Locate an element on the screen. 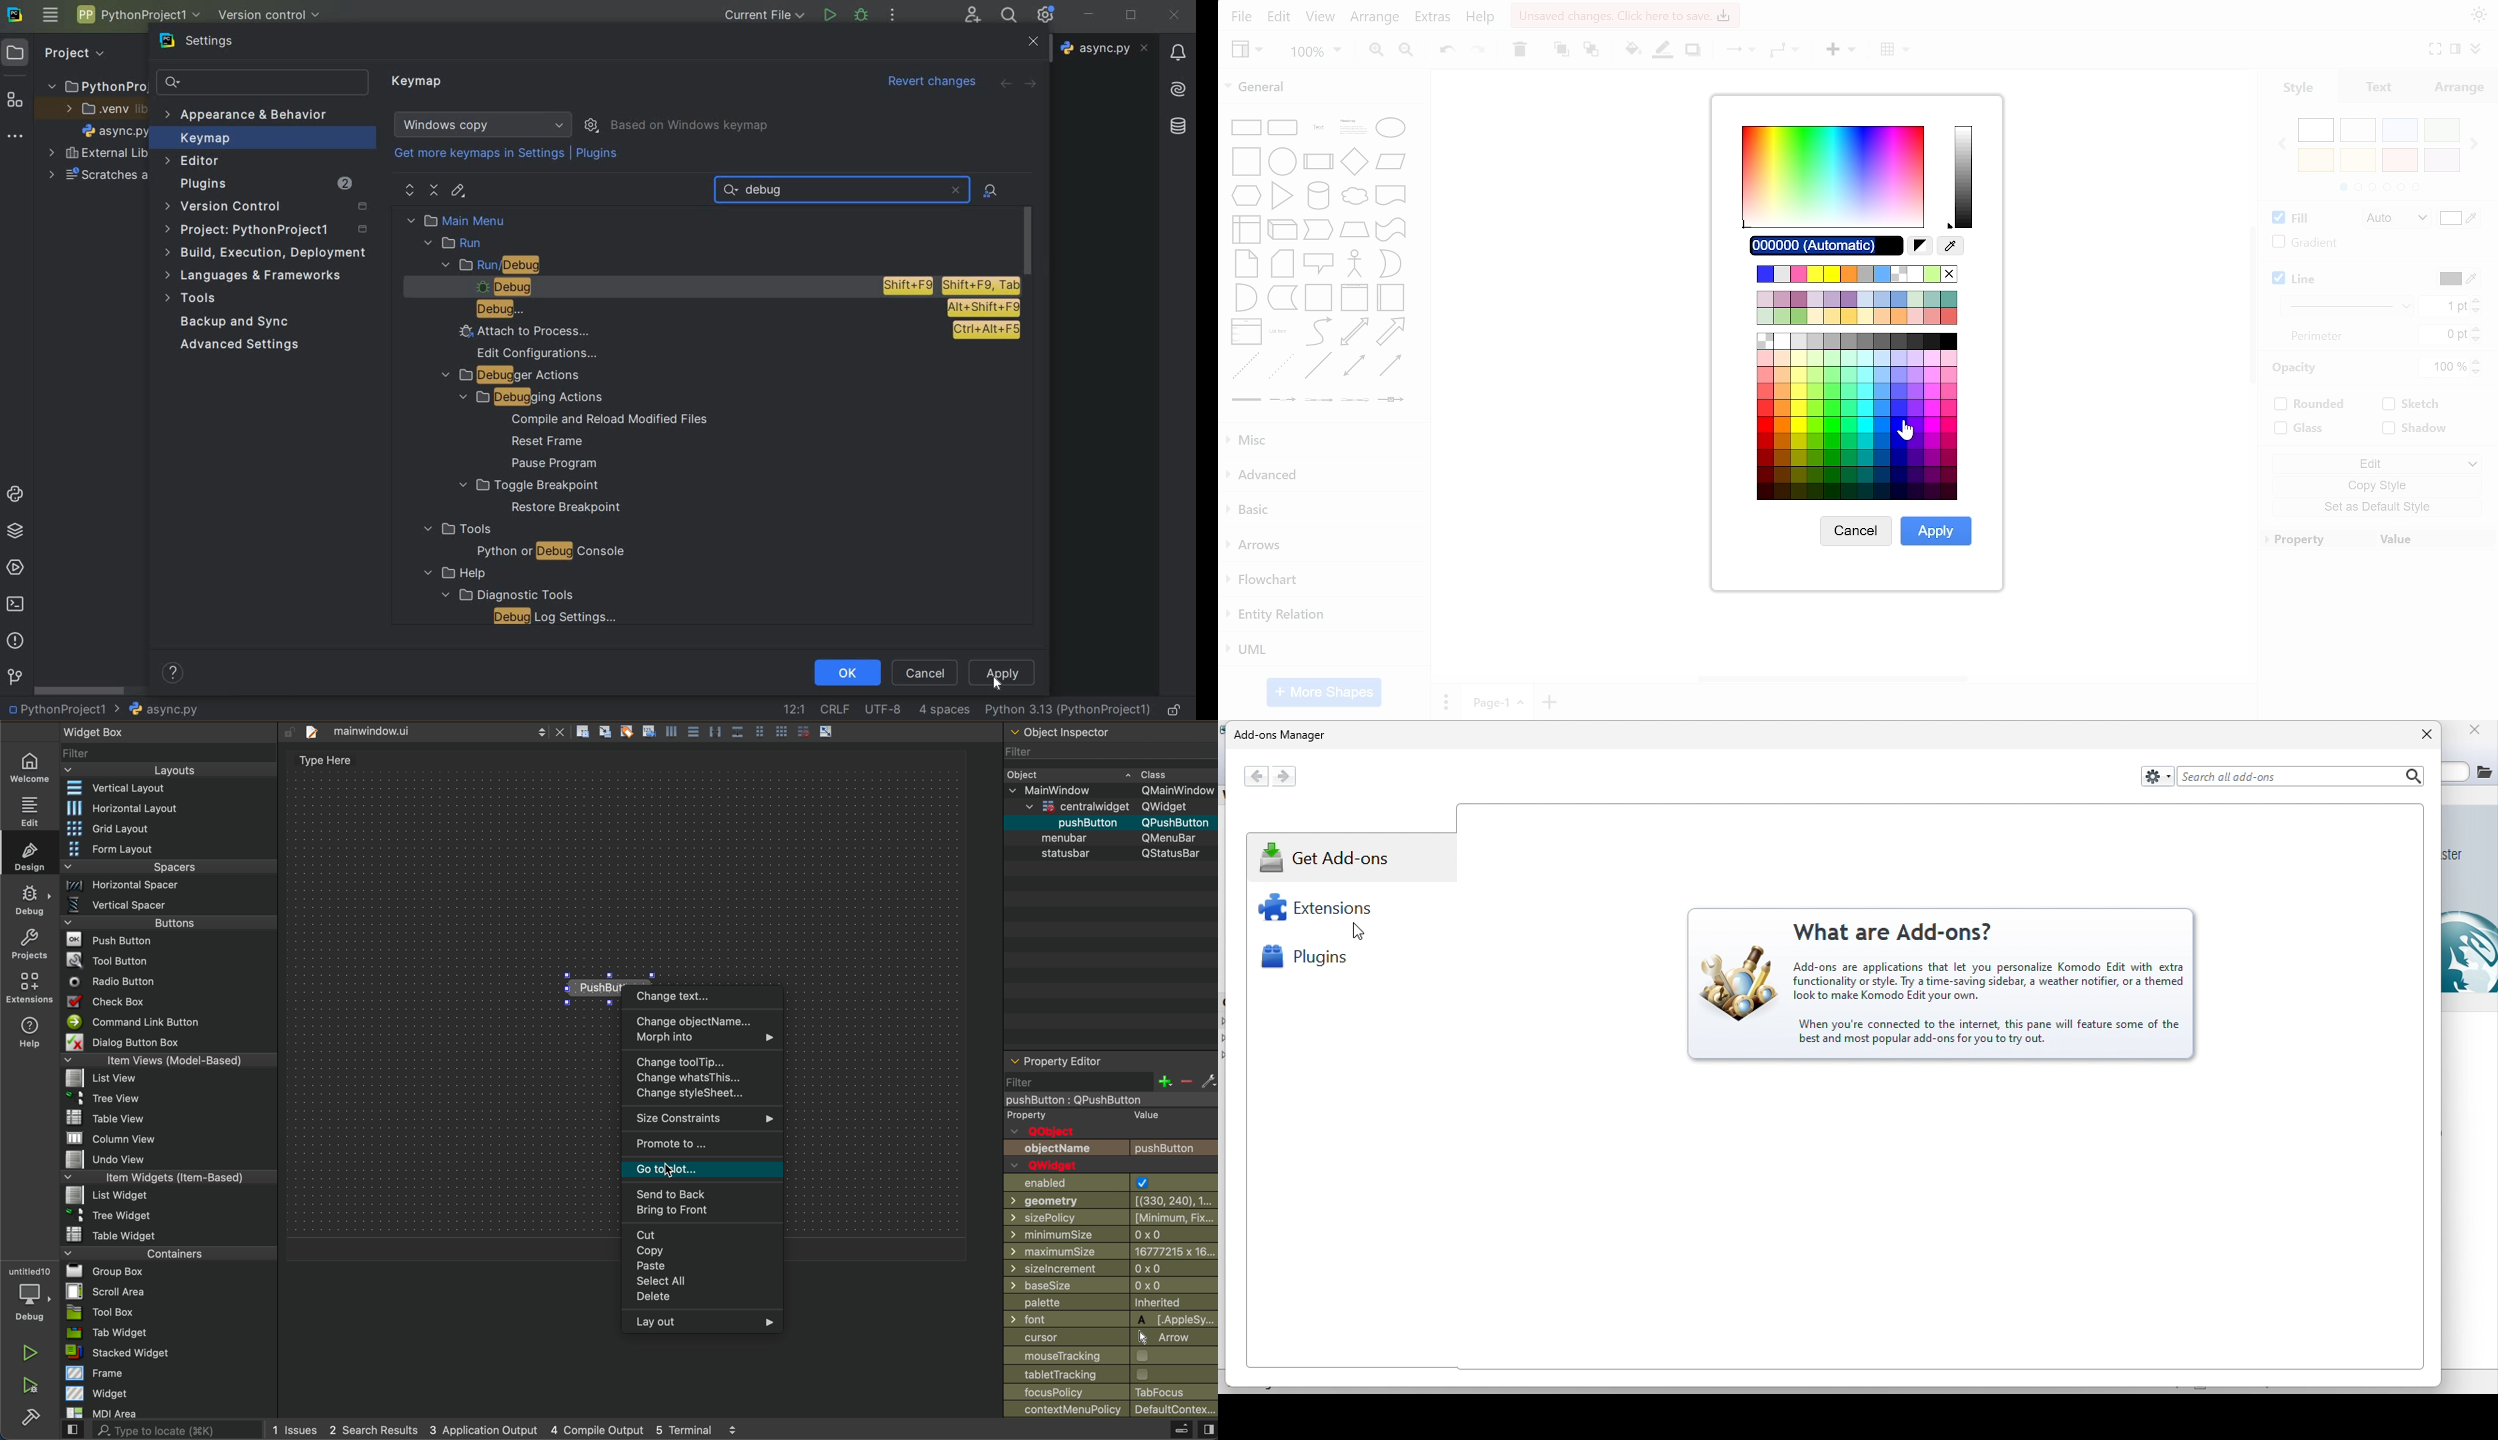 This screenshot has height=1456, width=2520. scroll is located at coordinates (541, 734).